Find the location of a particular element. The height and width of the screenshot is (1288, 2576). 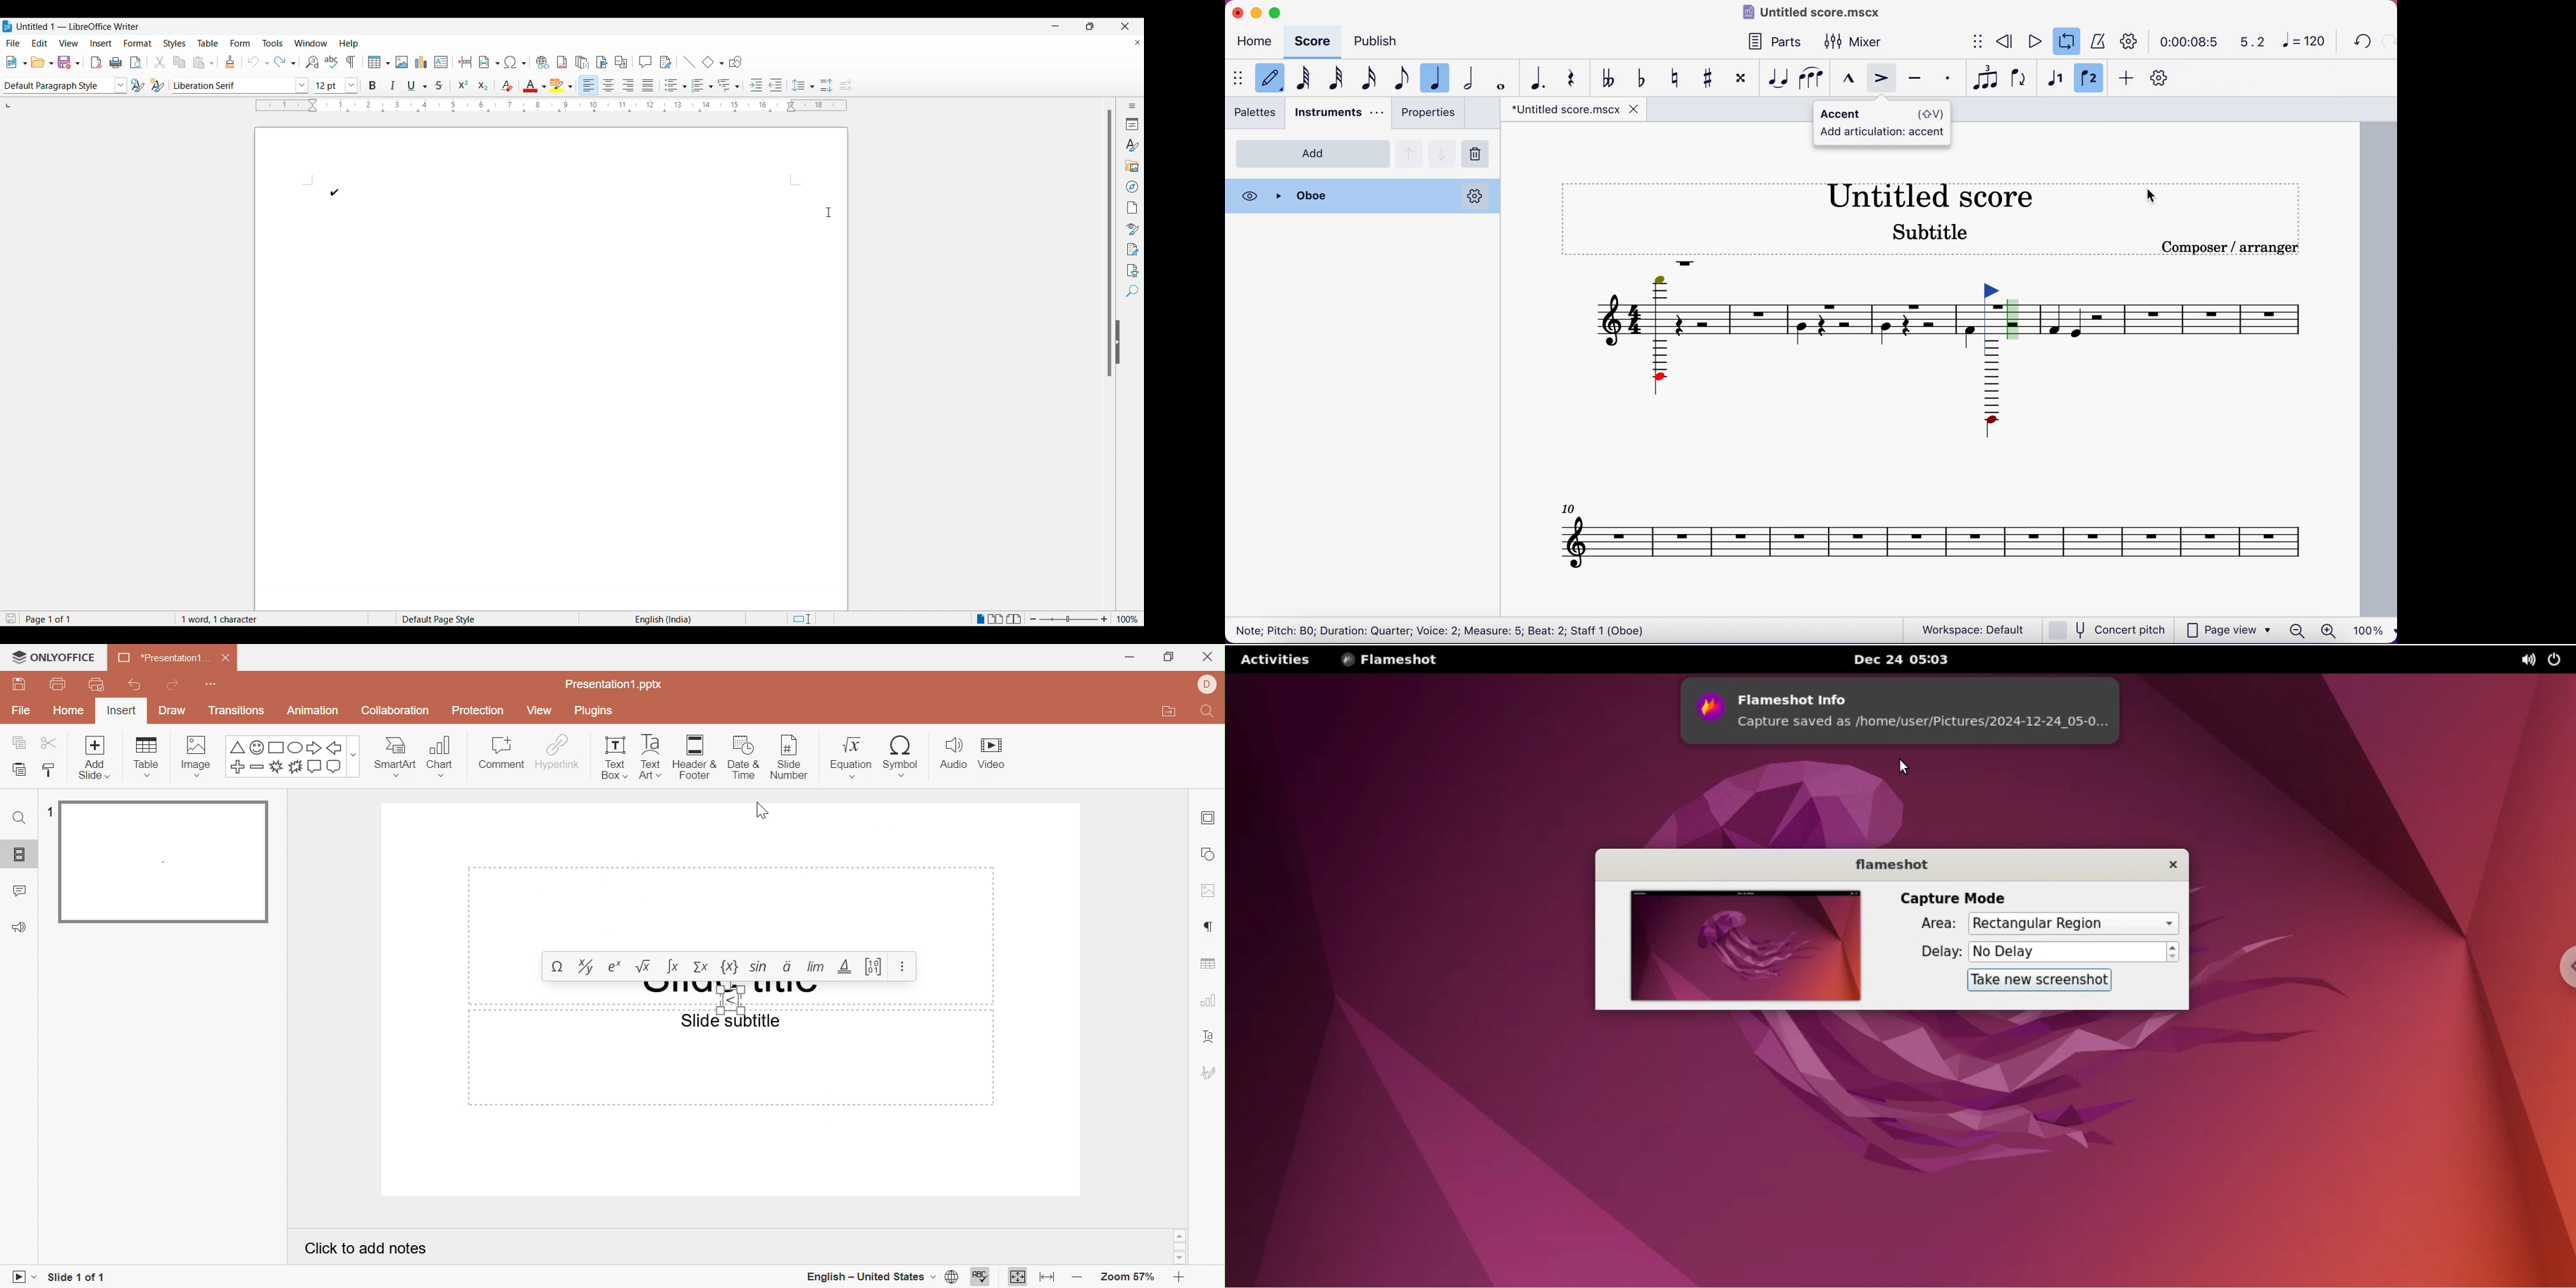

toggle dobule sharp is located at coordinates (1742, 81).